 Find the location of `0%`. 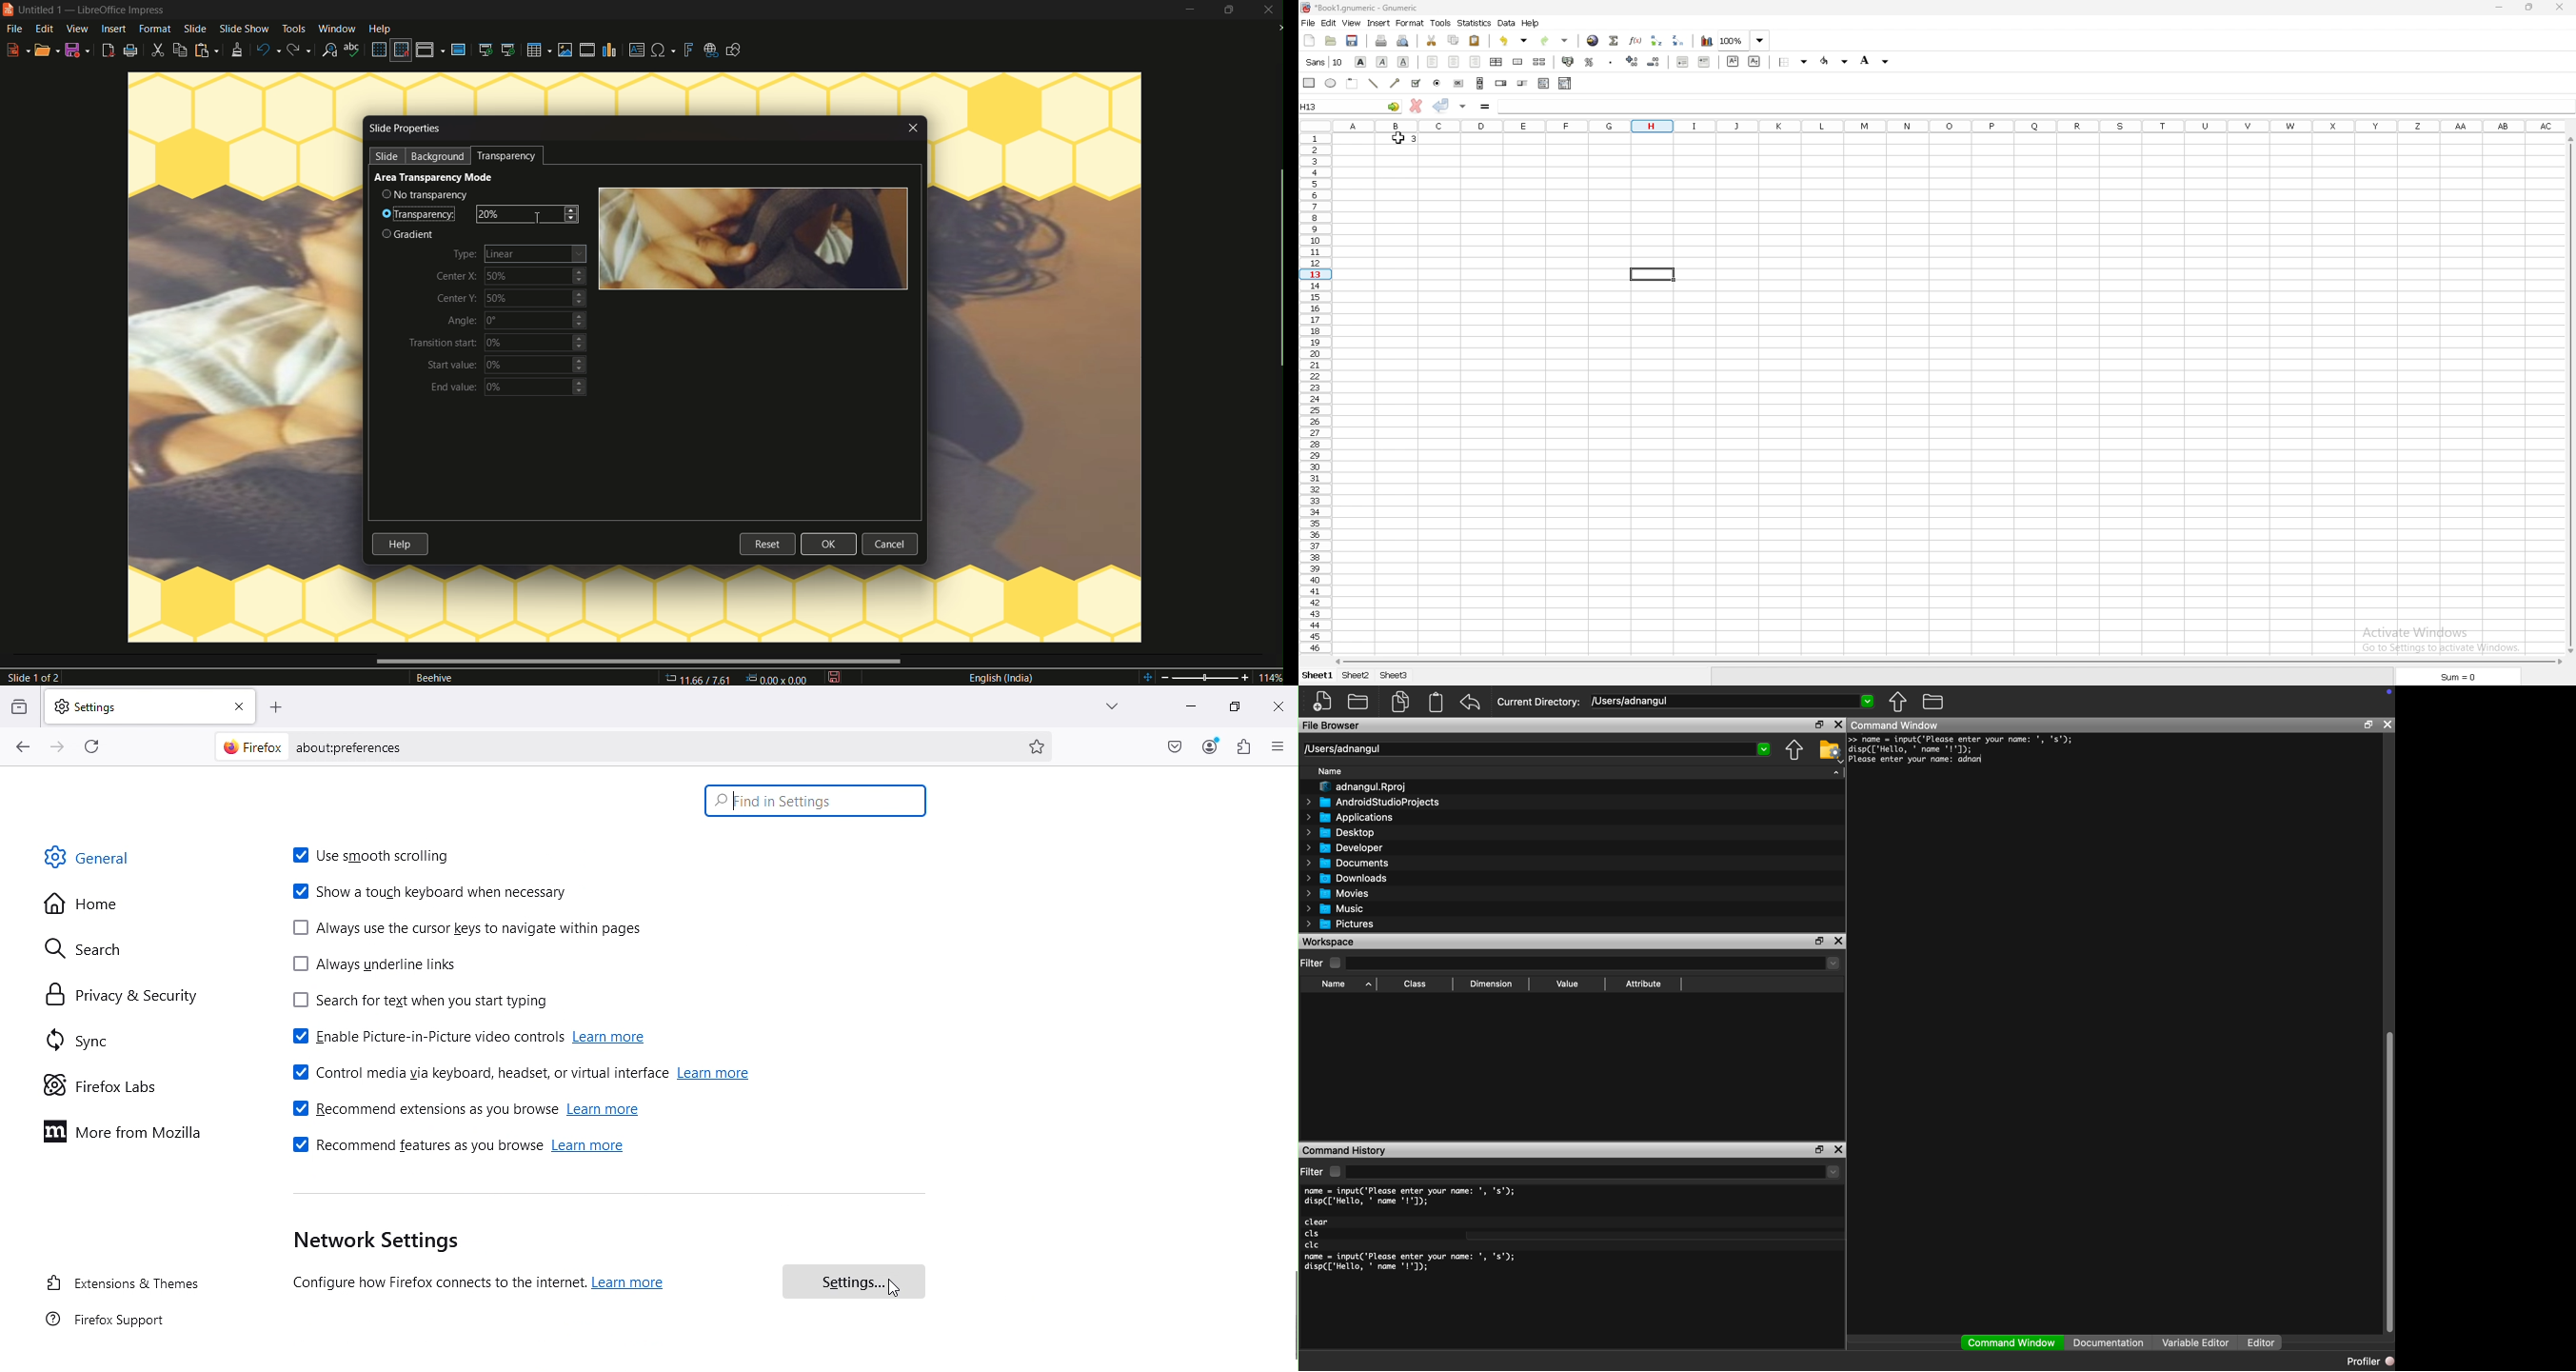

0% is located at coordinates (534, 364).